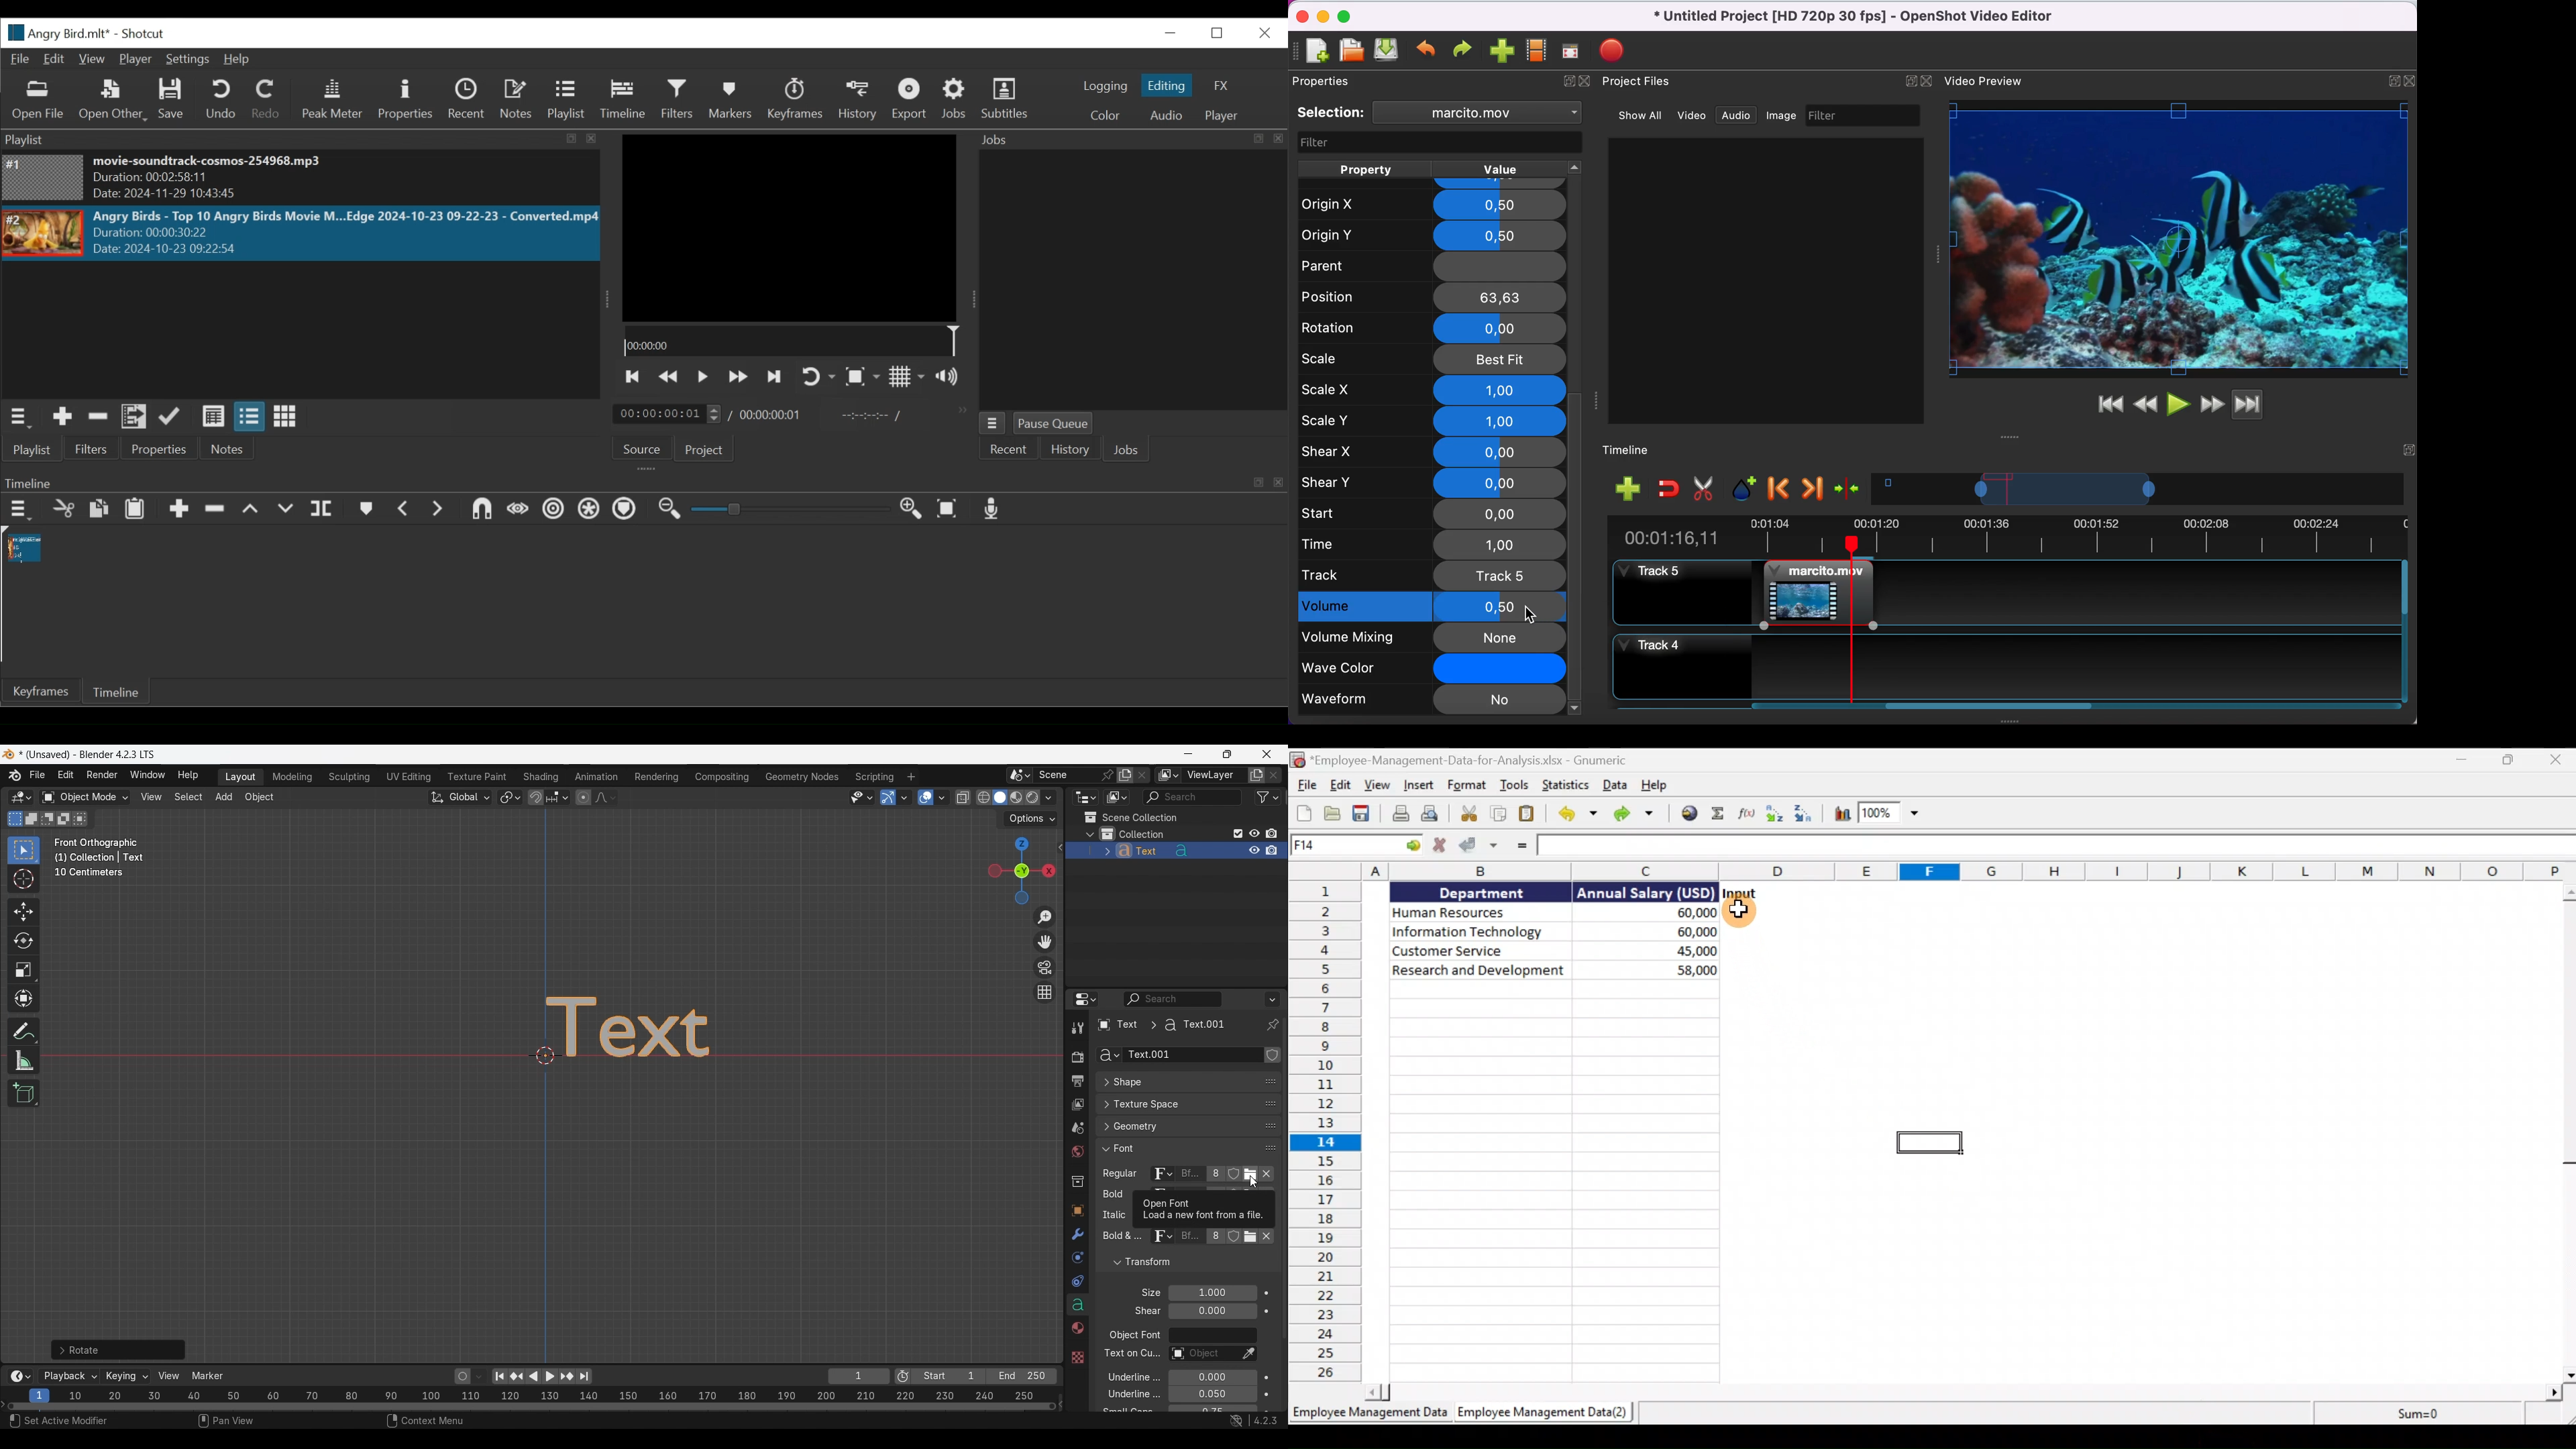  I want to click on Delete scene, so click(1142, 775).